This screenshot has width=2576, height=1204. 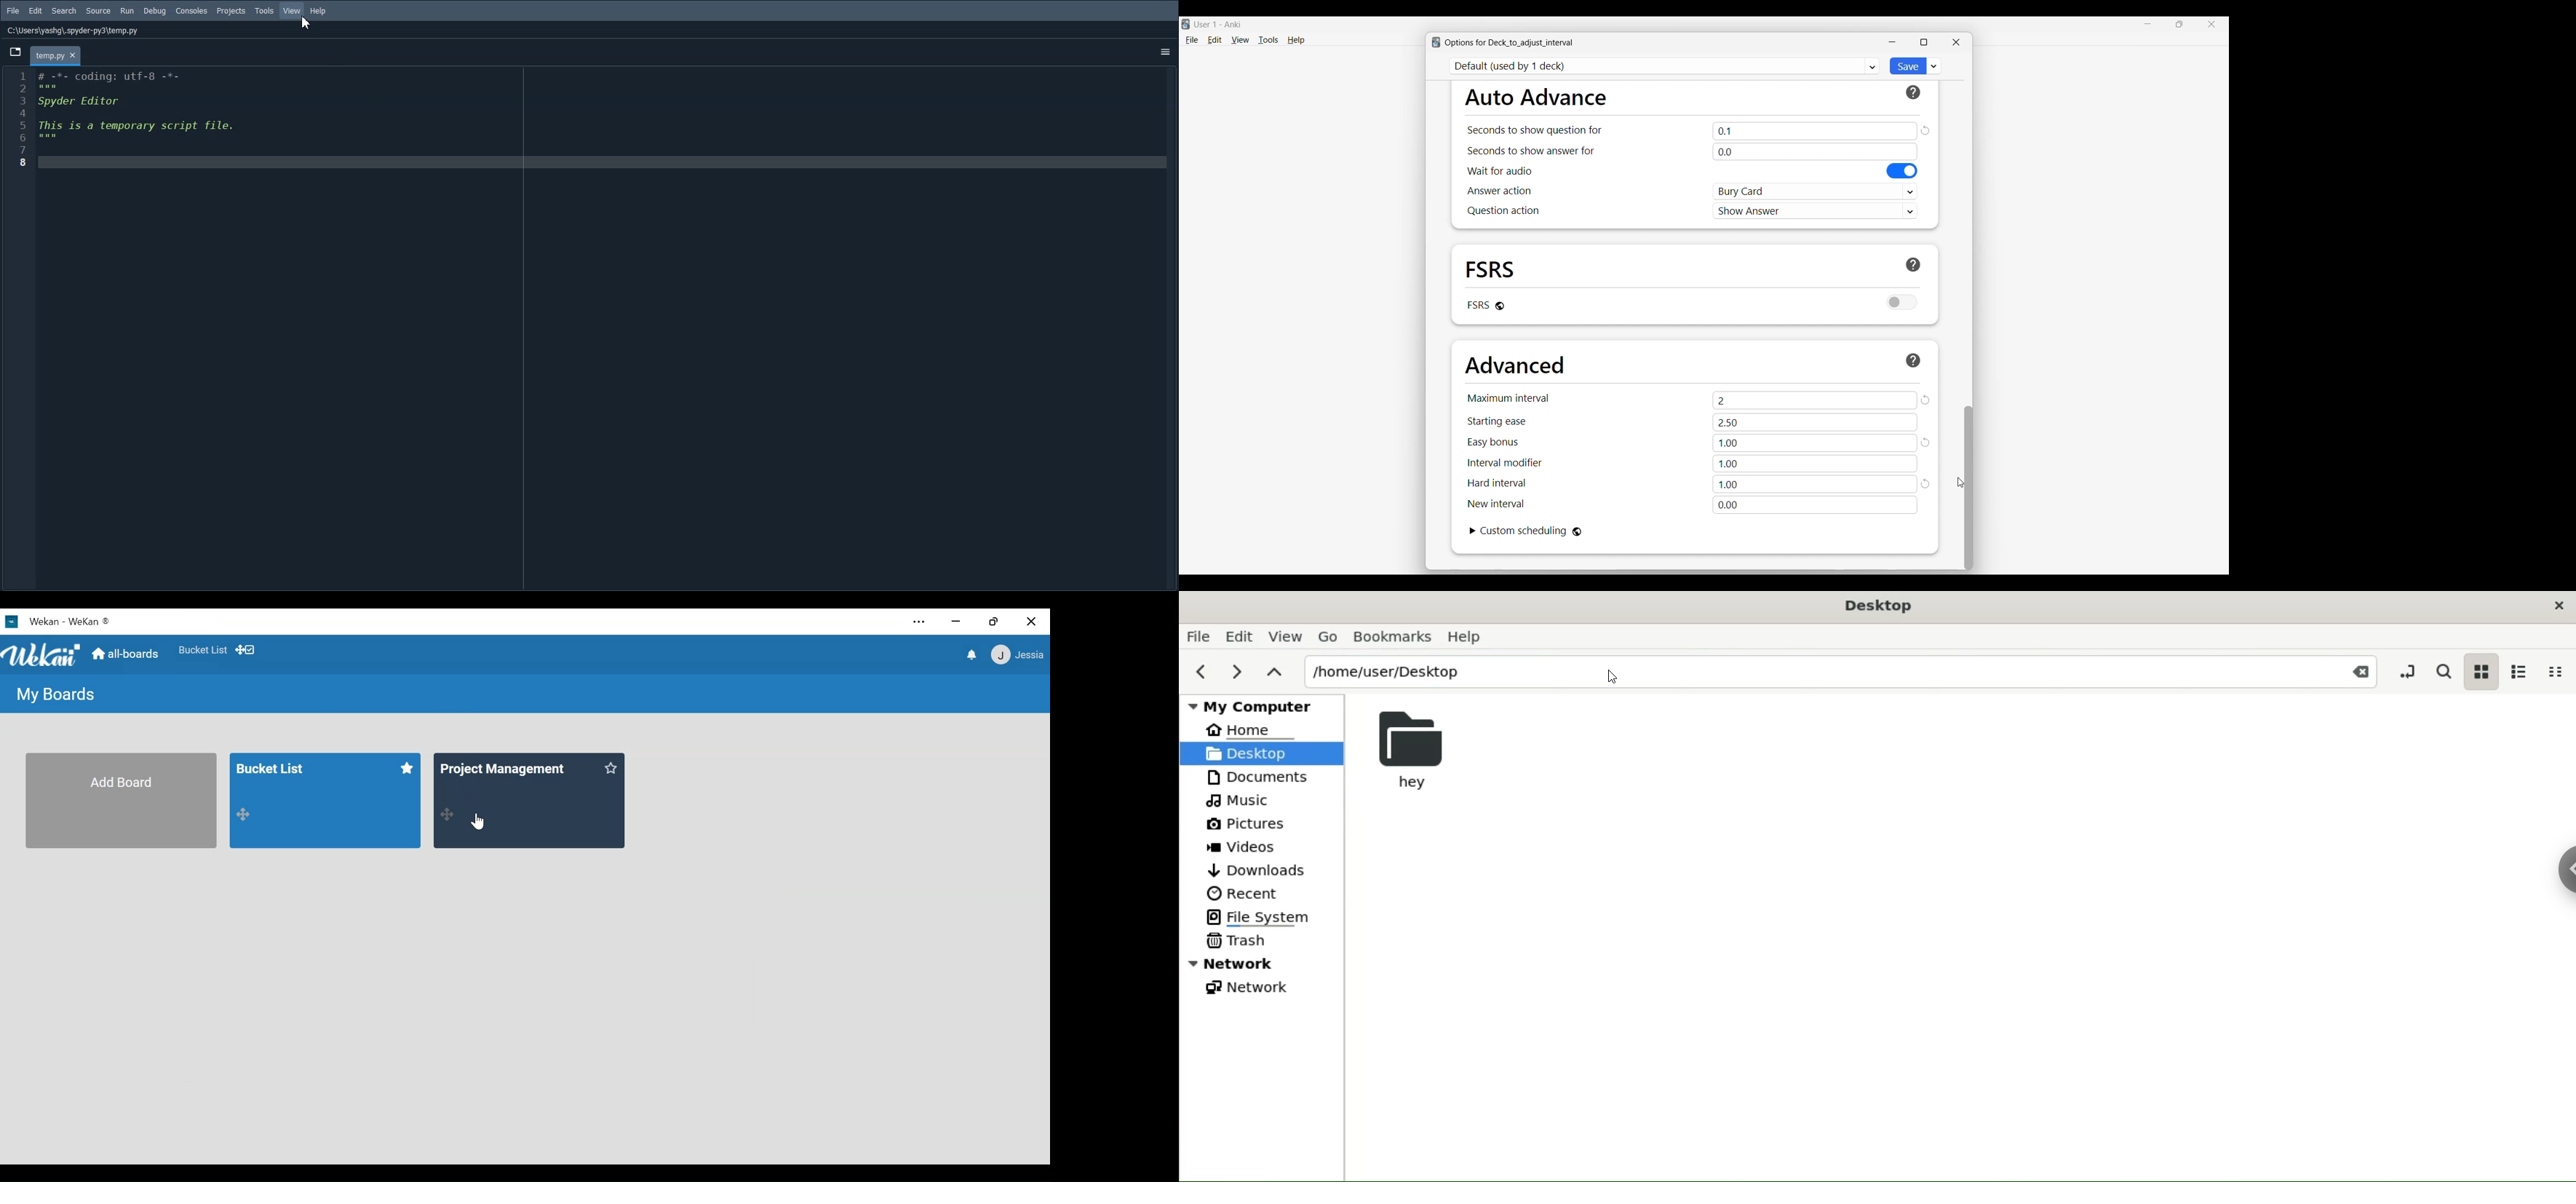 I want to click on Cursor, so click(x=480, y=821).